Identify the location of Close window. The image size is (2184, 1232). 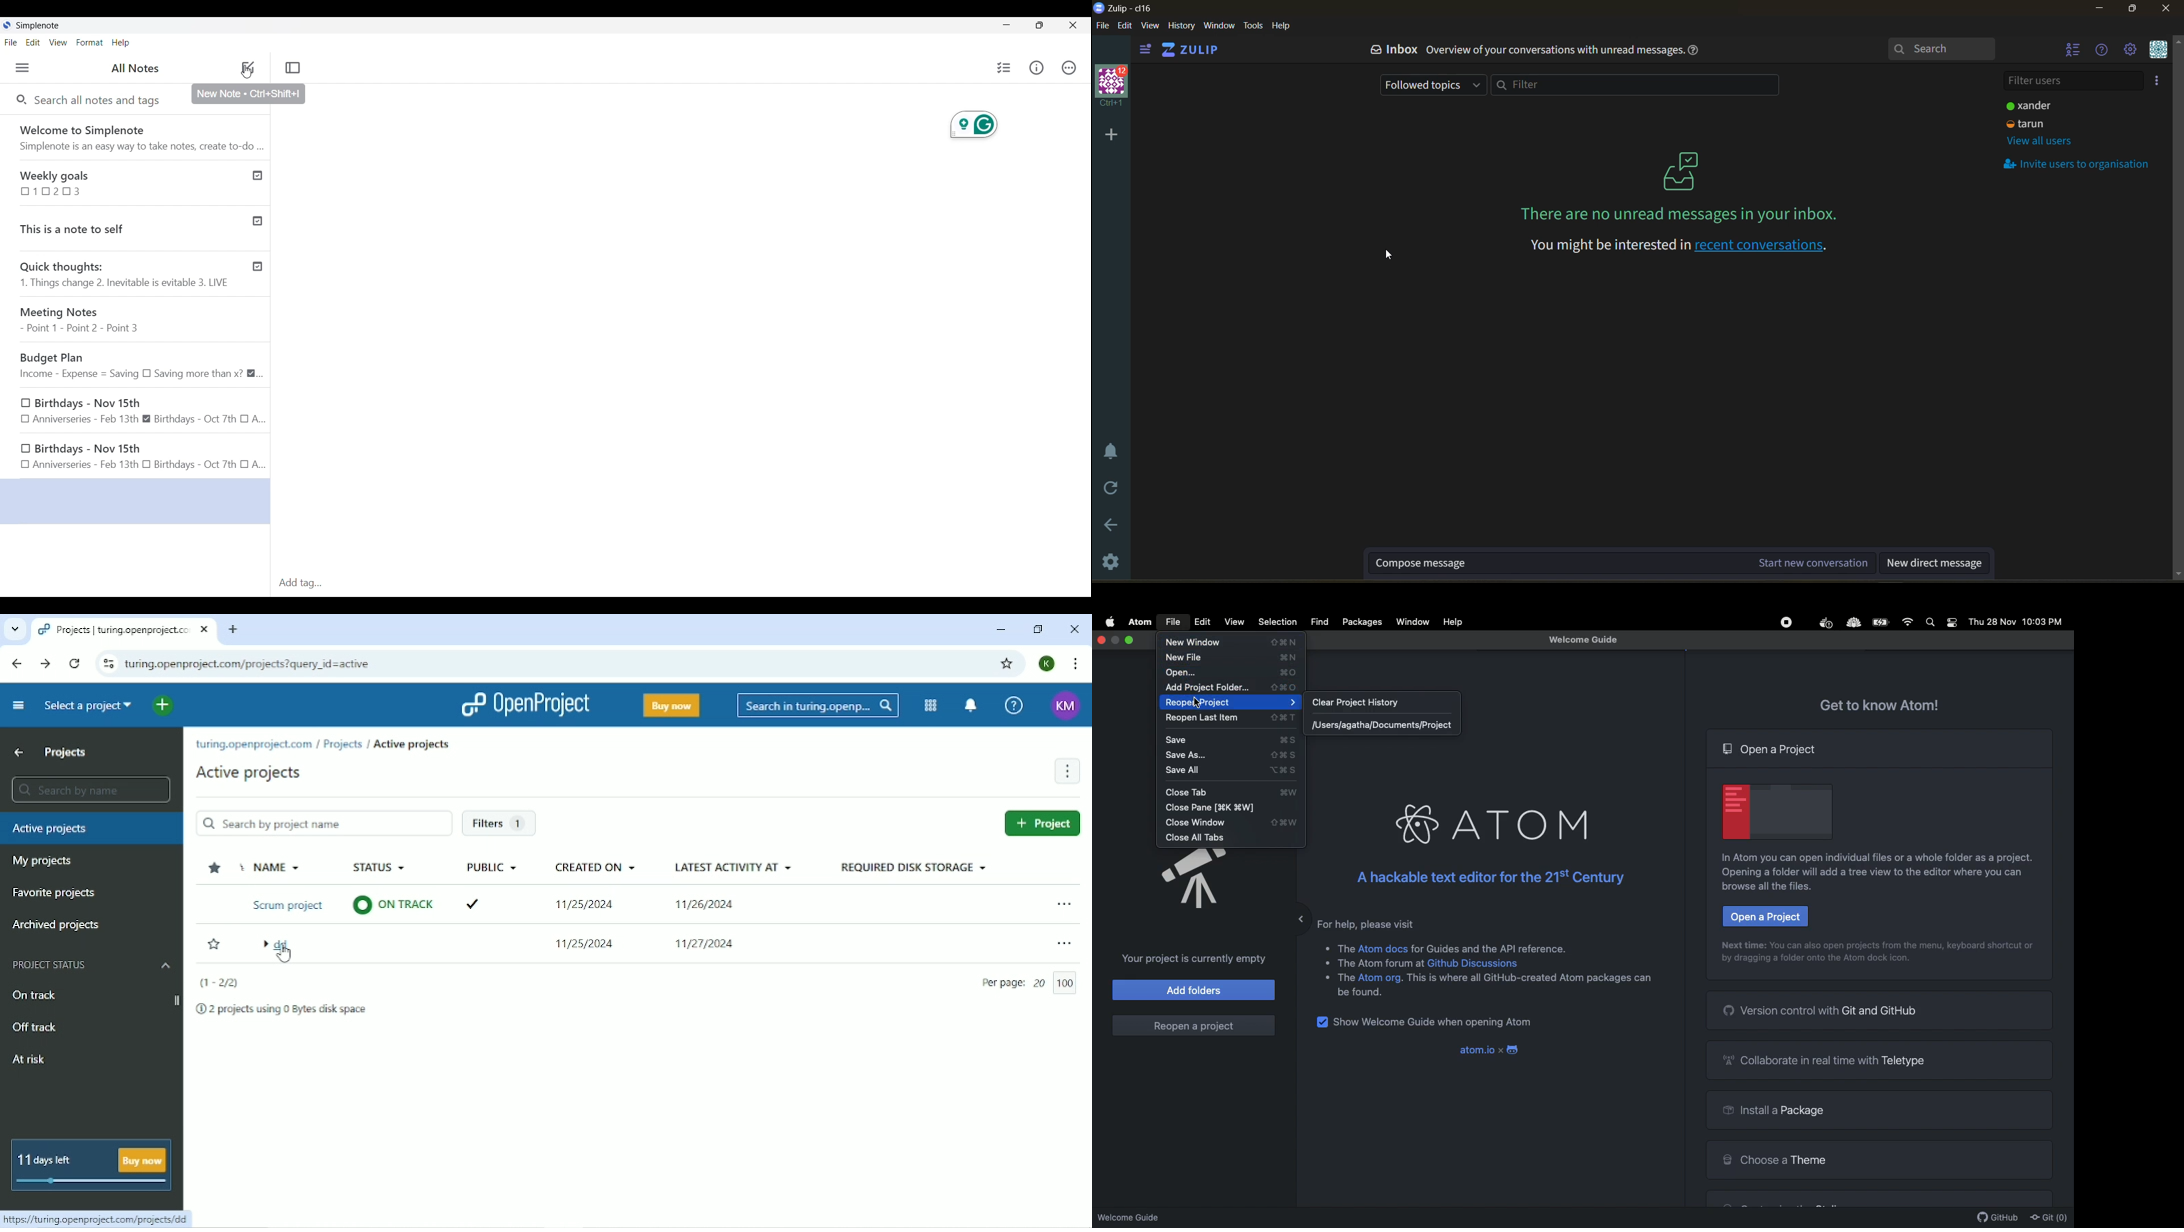
(1237, 823).